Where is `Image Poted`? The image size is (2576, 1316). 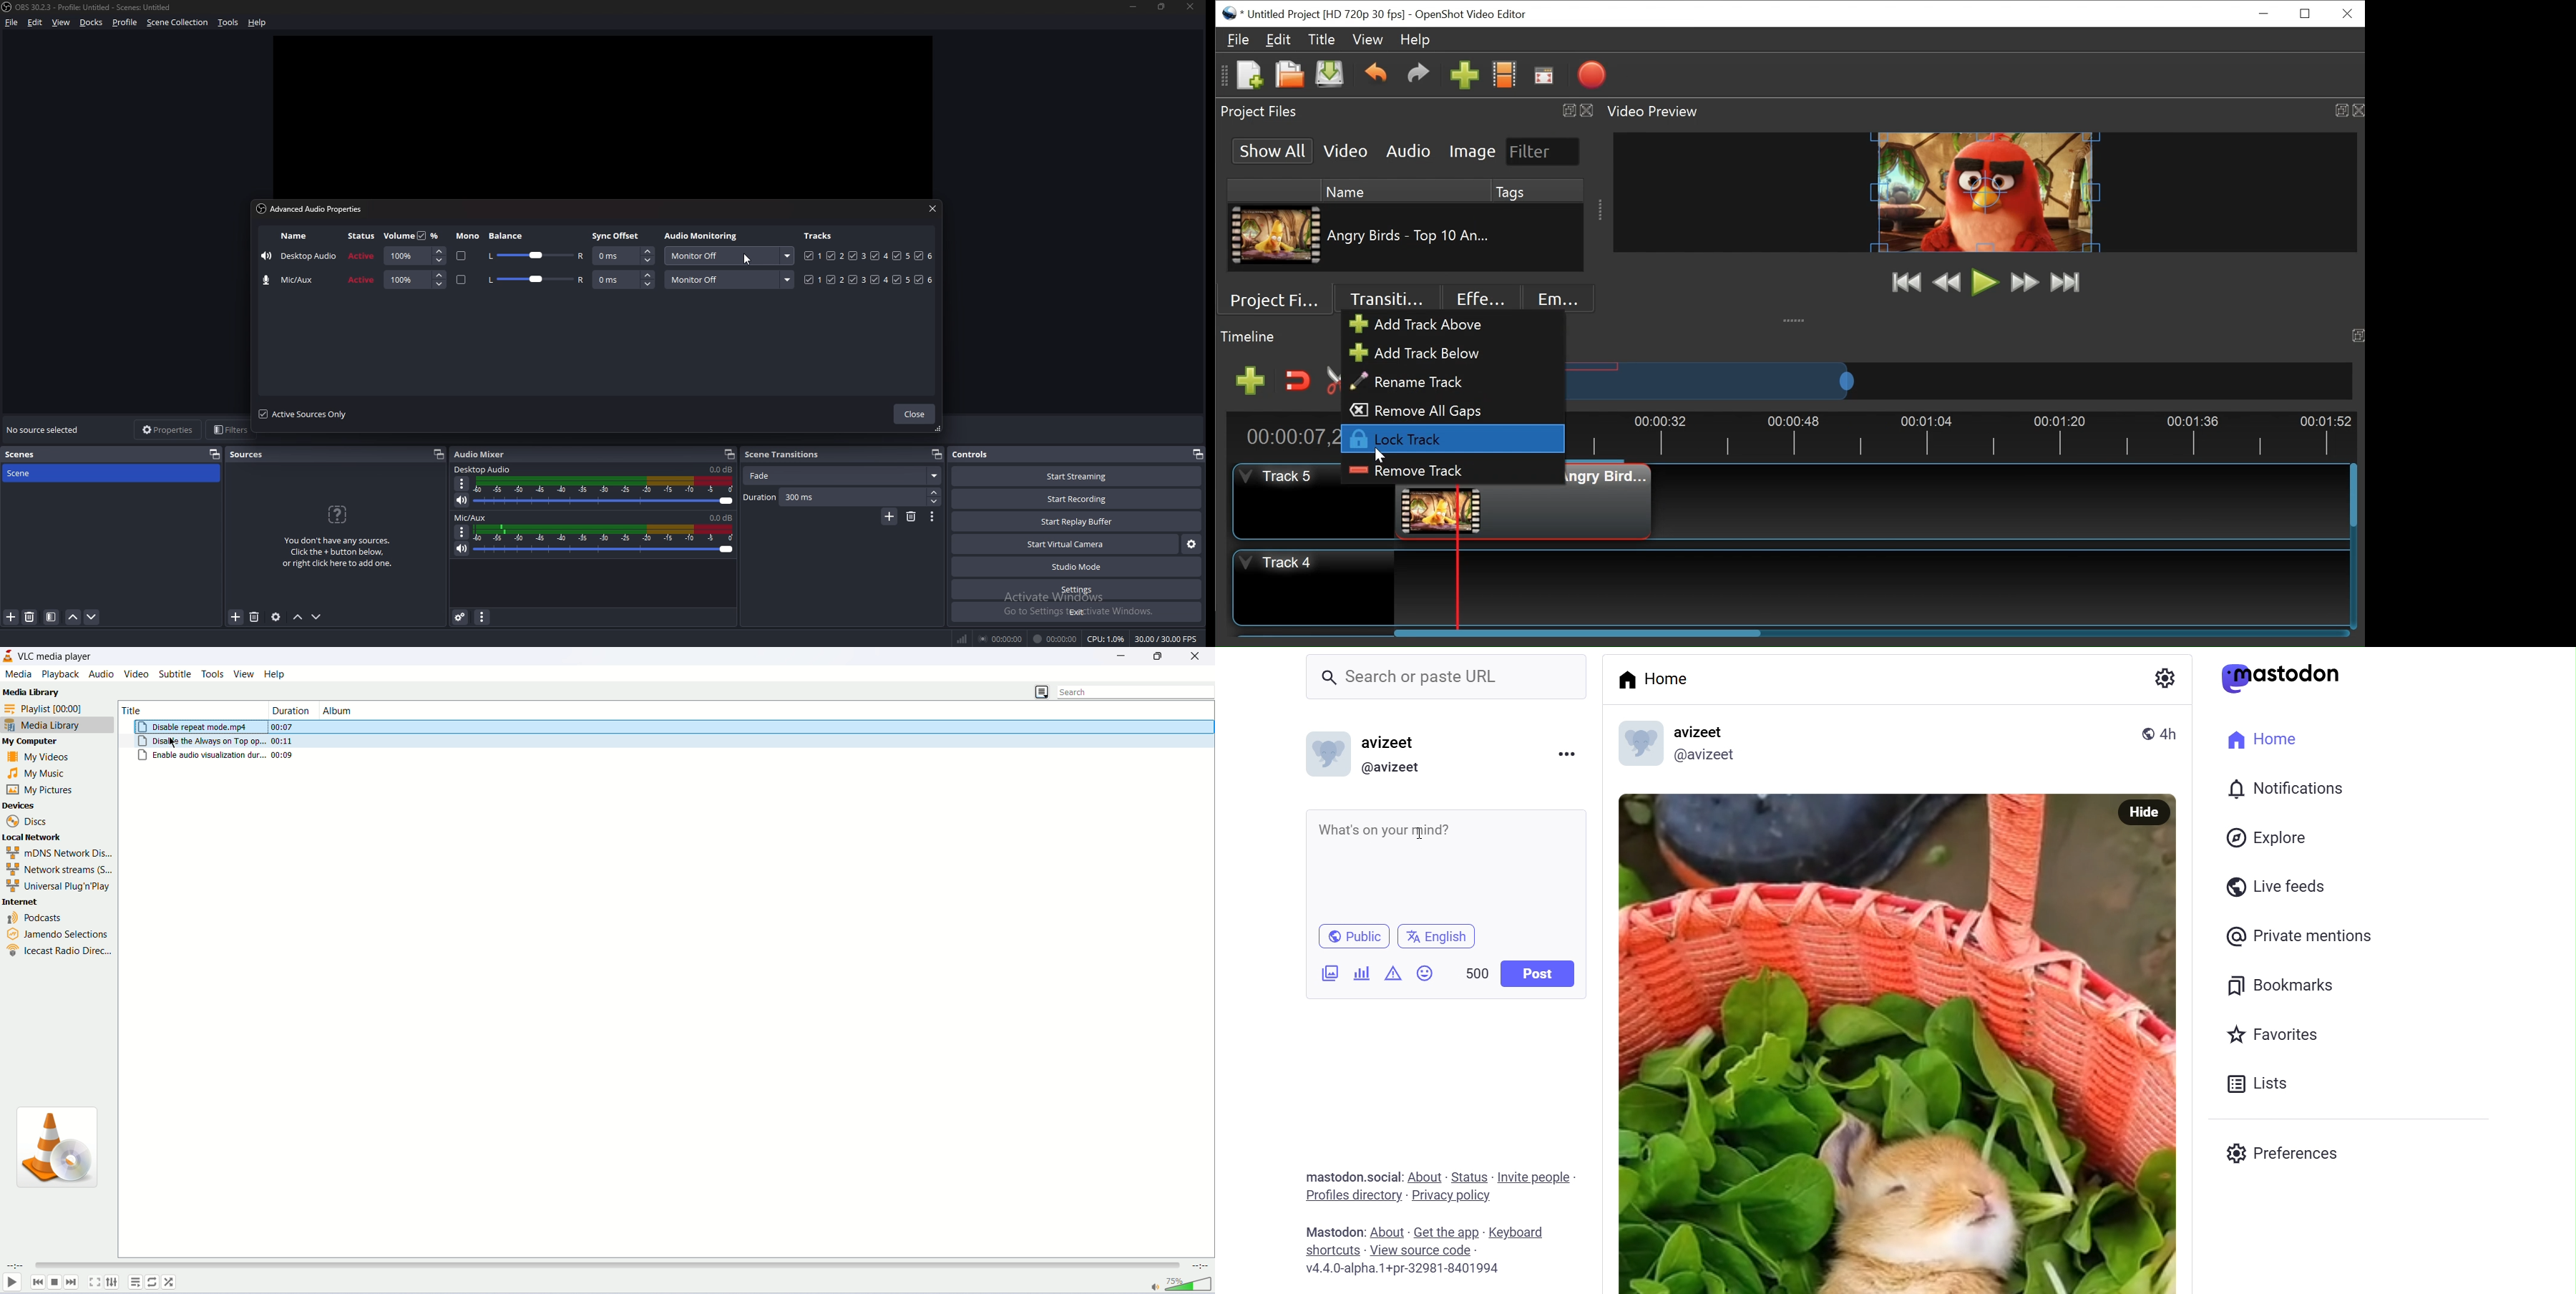 Image Poted is located at coordinates (1865, 1044).